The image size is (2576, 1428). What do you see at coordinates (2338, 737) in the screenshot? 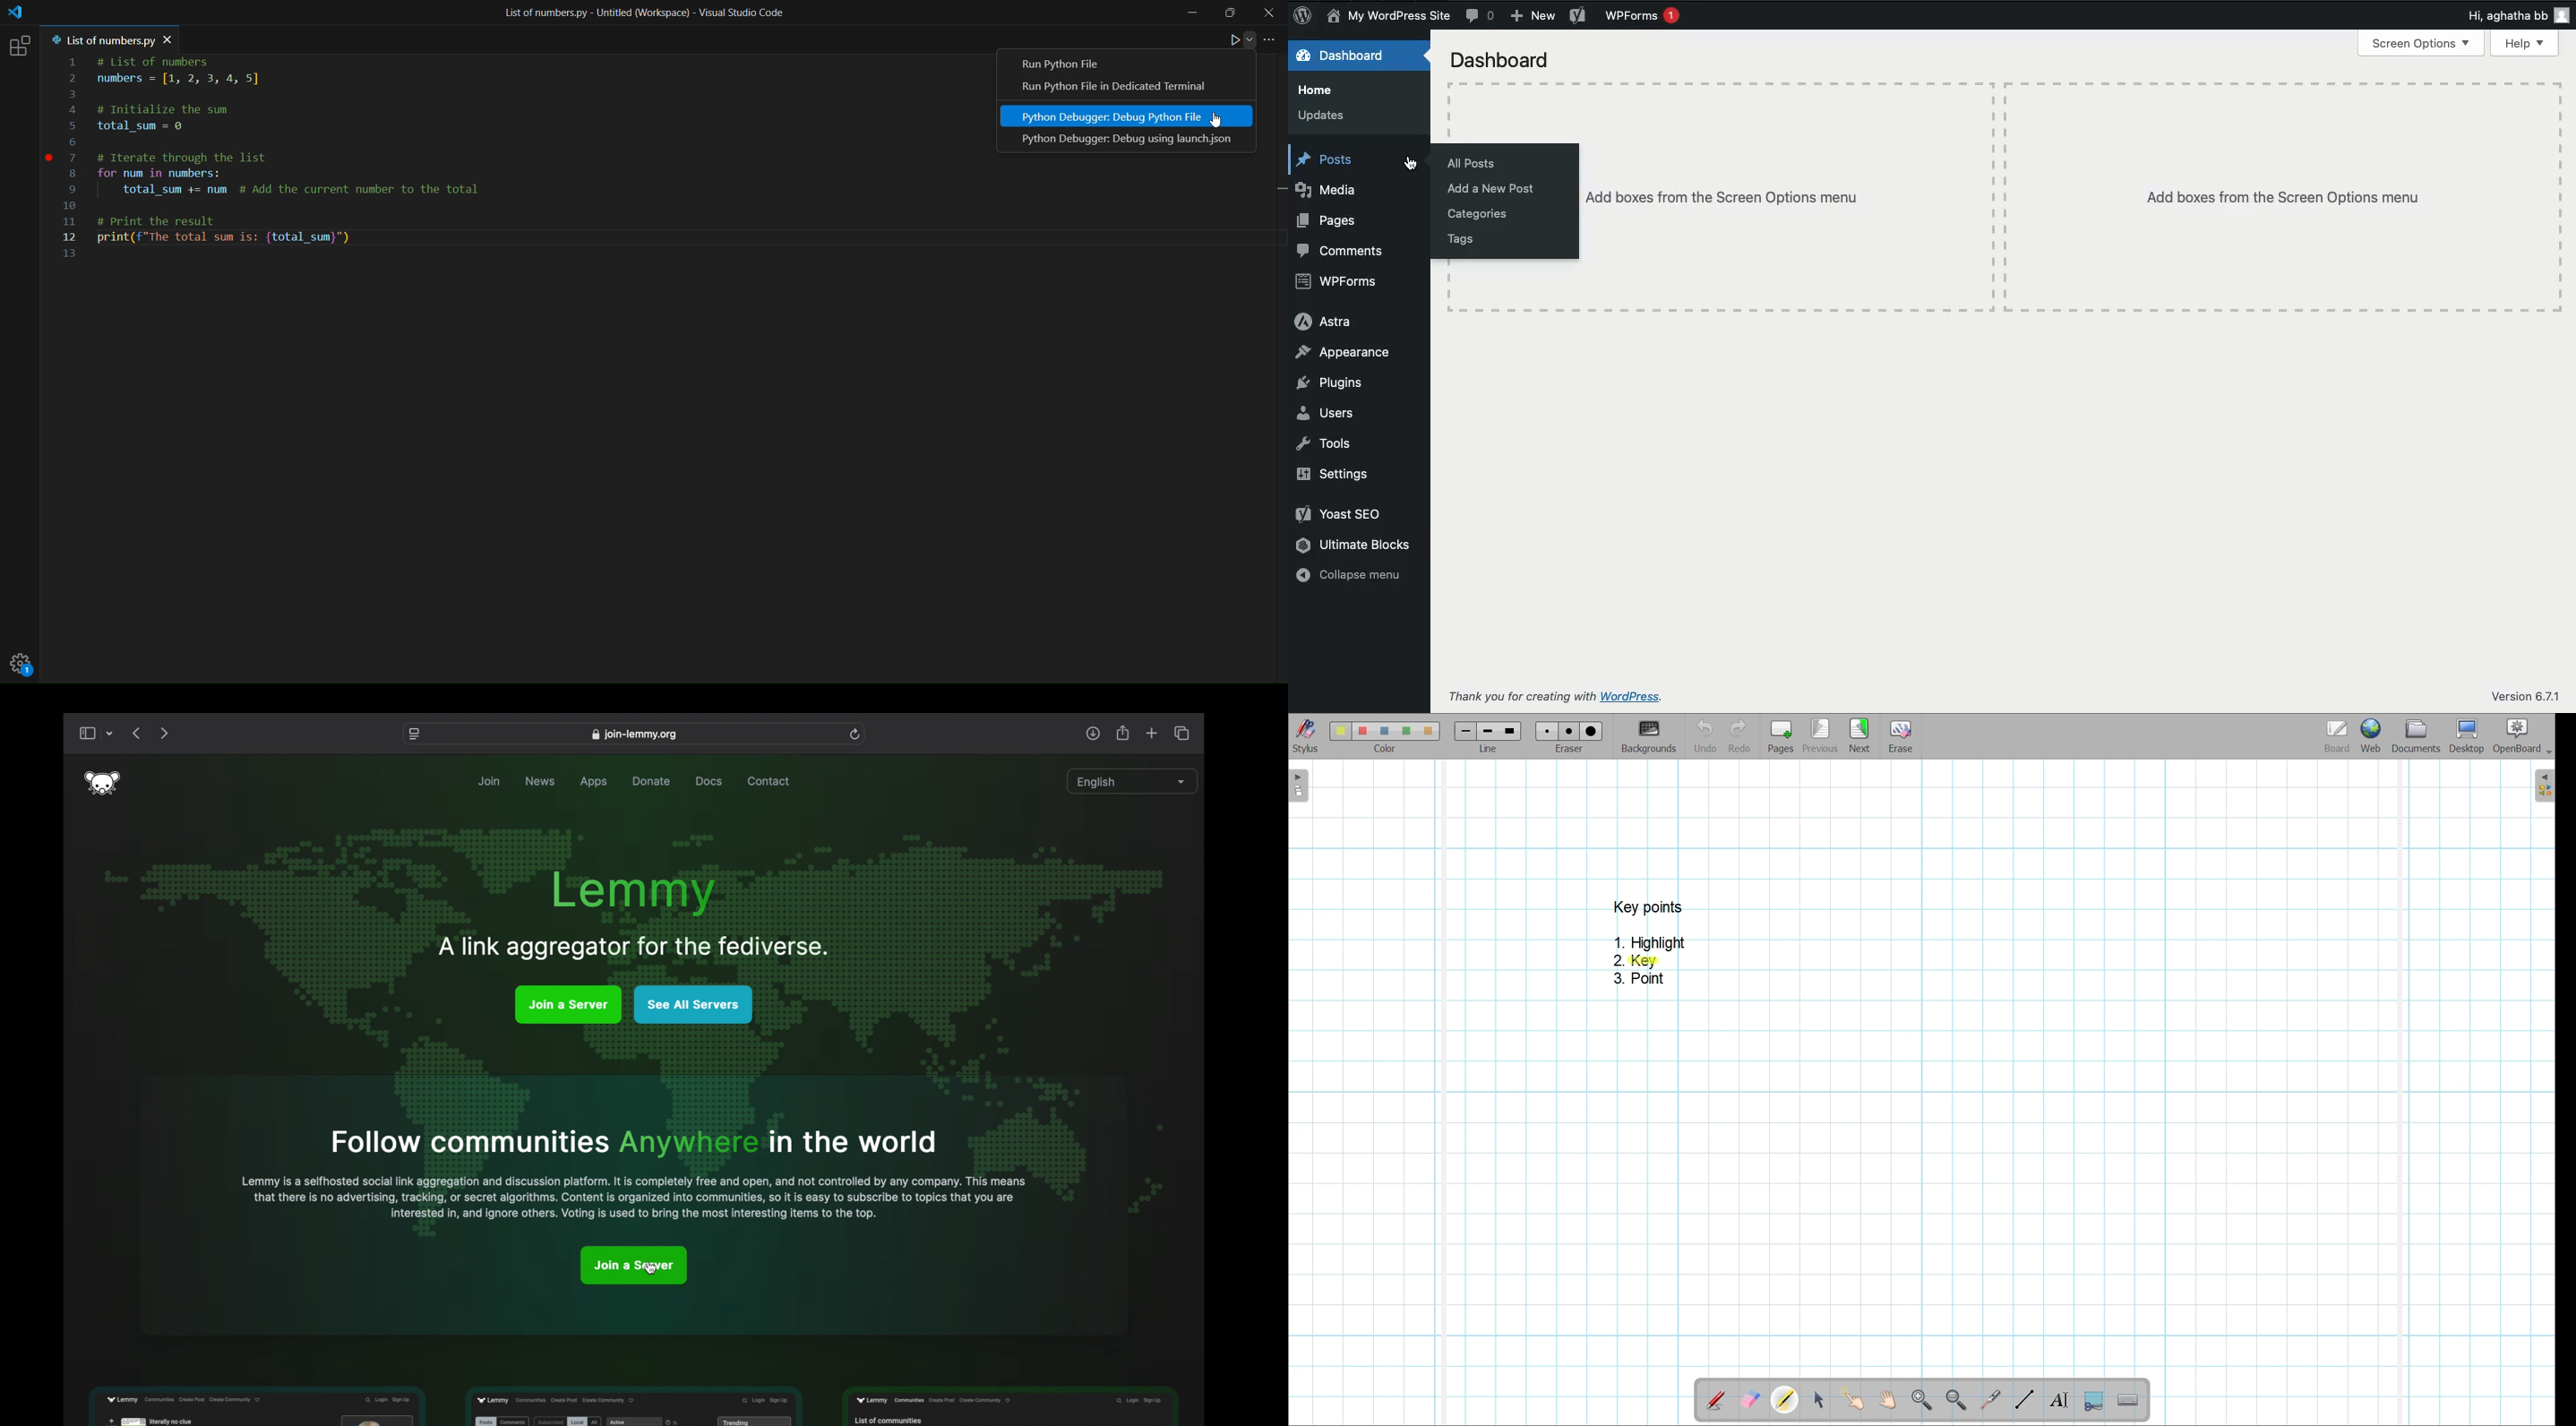
I see `Board` at bounding box center [2338, 737].